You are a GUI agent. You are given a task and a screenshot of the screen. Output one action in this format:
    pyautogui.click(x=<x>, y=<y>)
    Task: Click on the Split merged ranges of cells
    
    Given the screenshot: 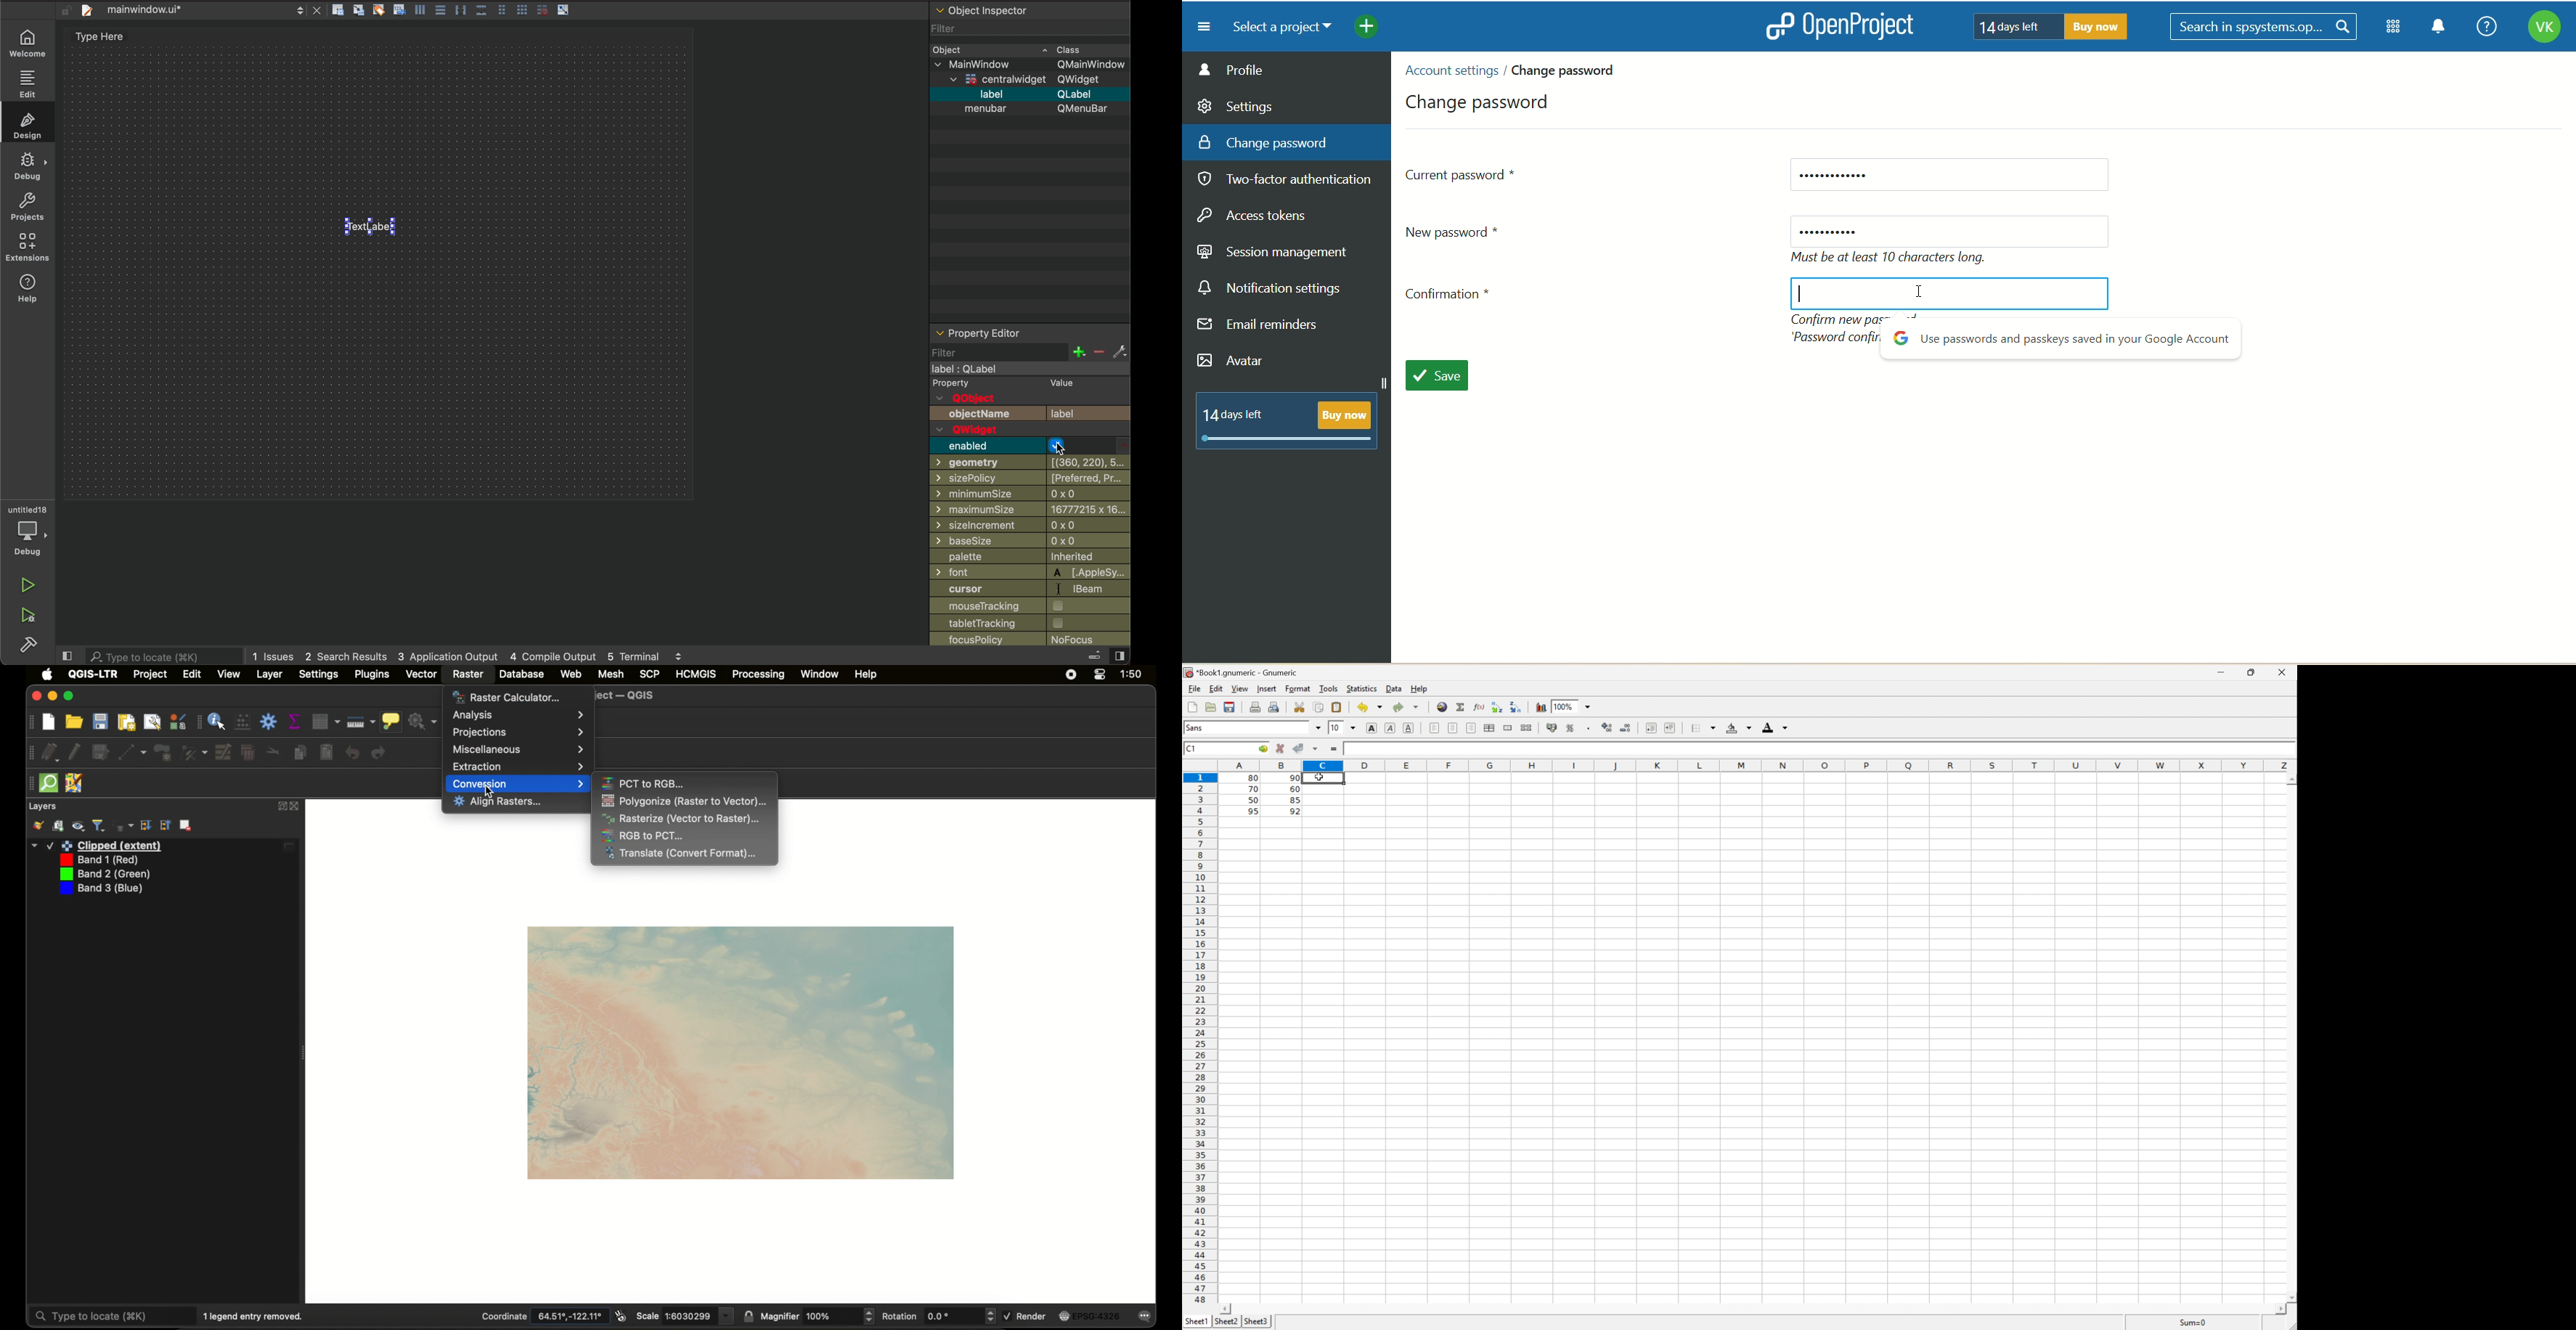 What is the action you would take?
    pyautogui.click(x=1528, y=727)
    